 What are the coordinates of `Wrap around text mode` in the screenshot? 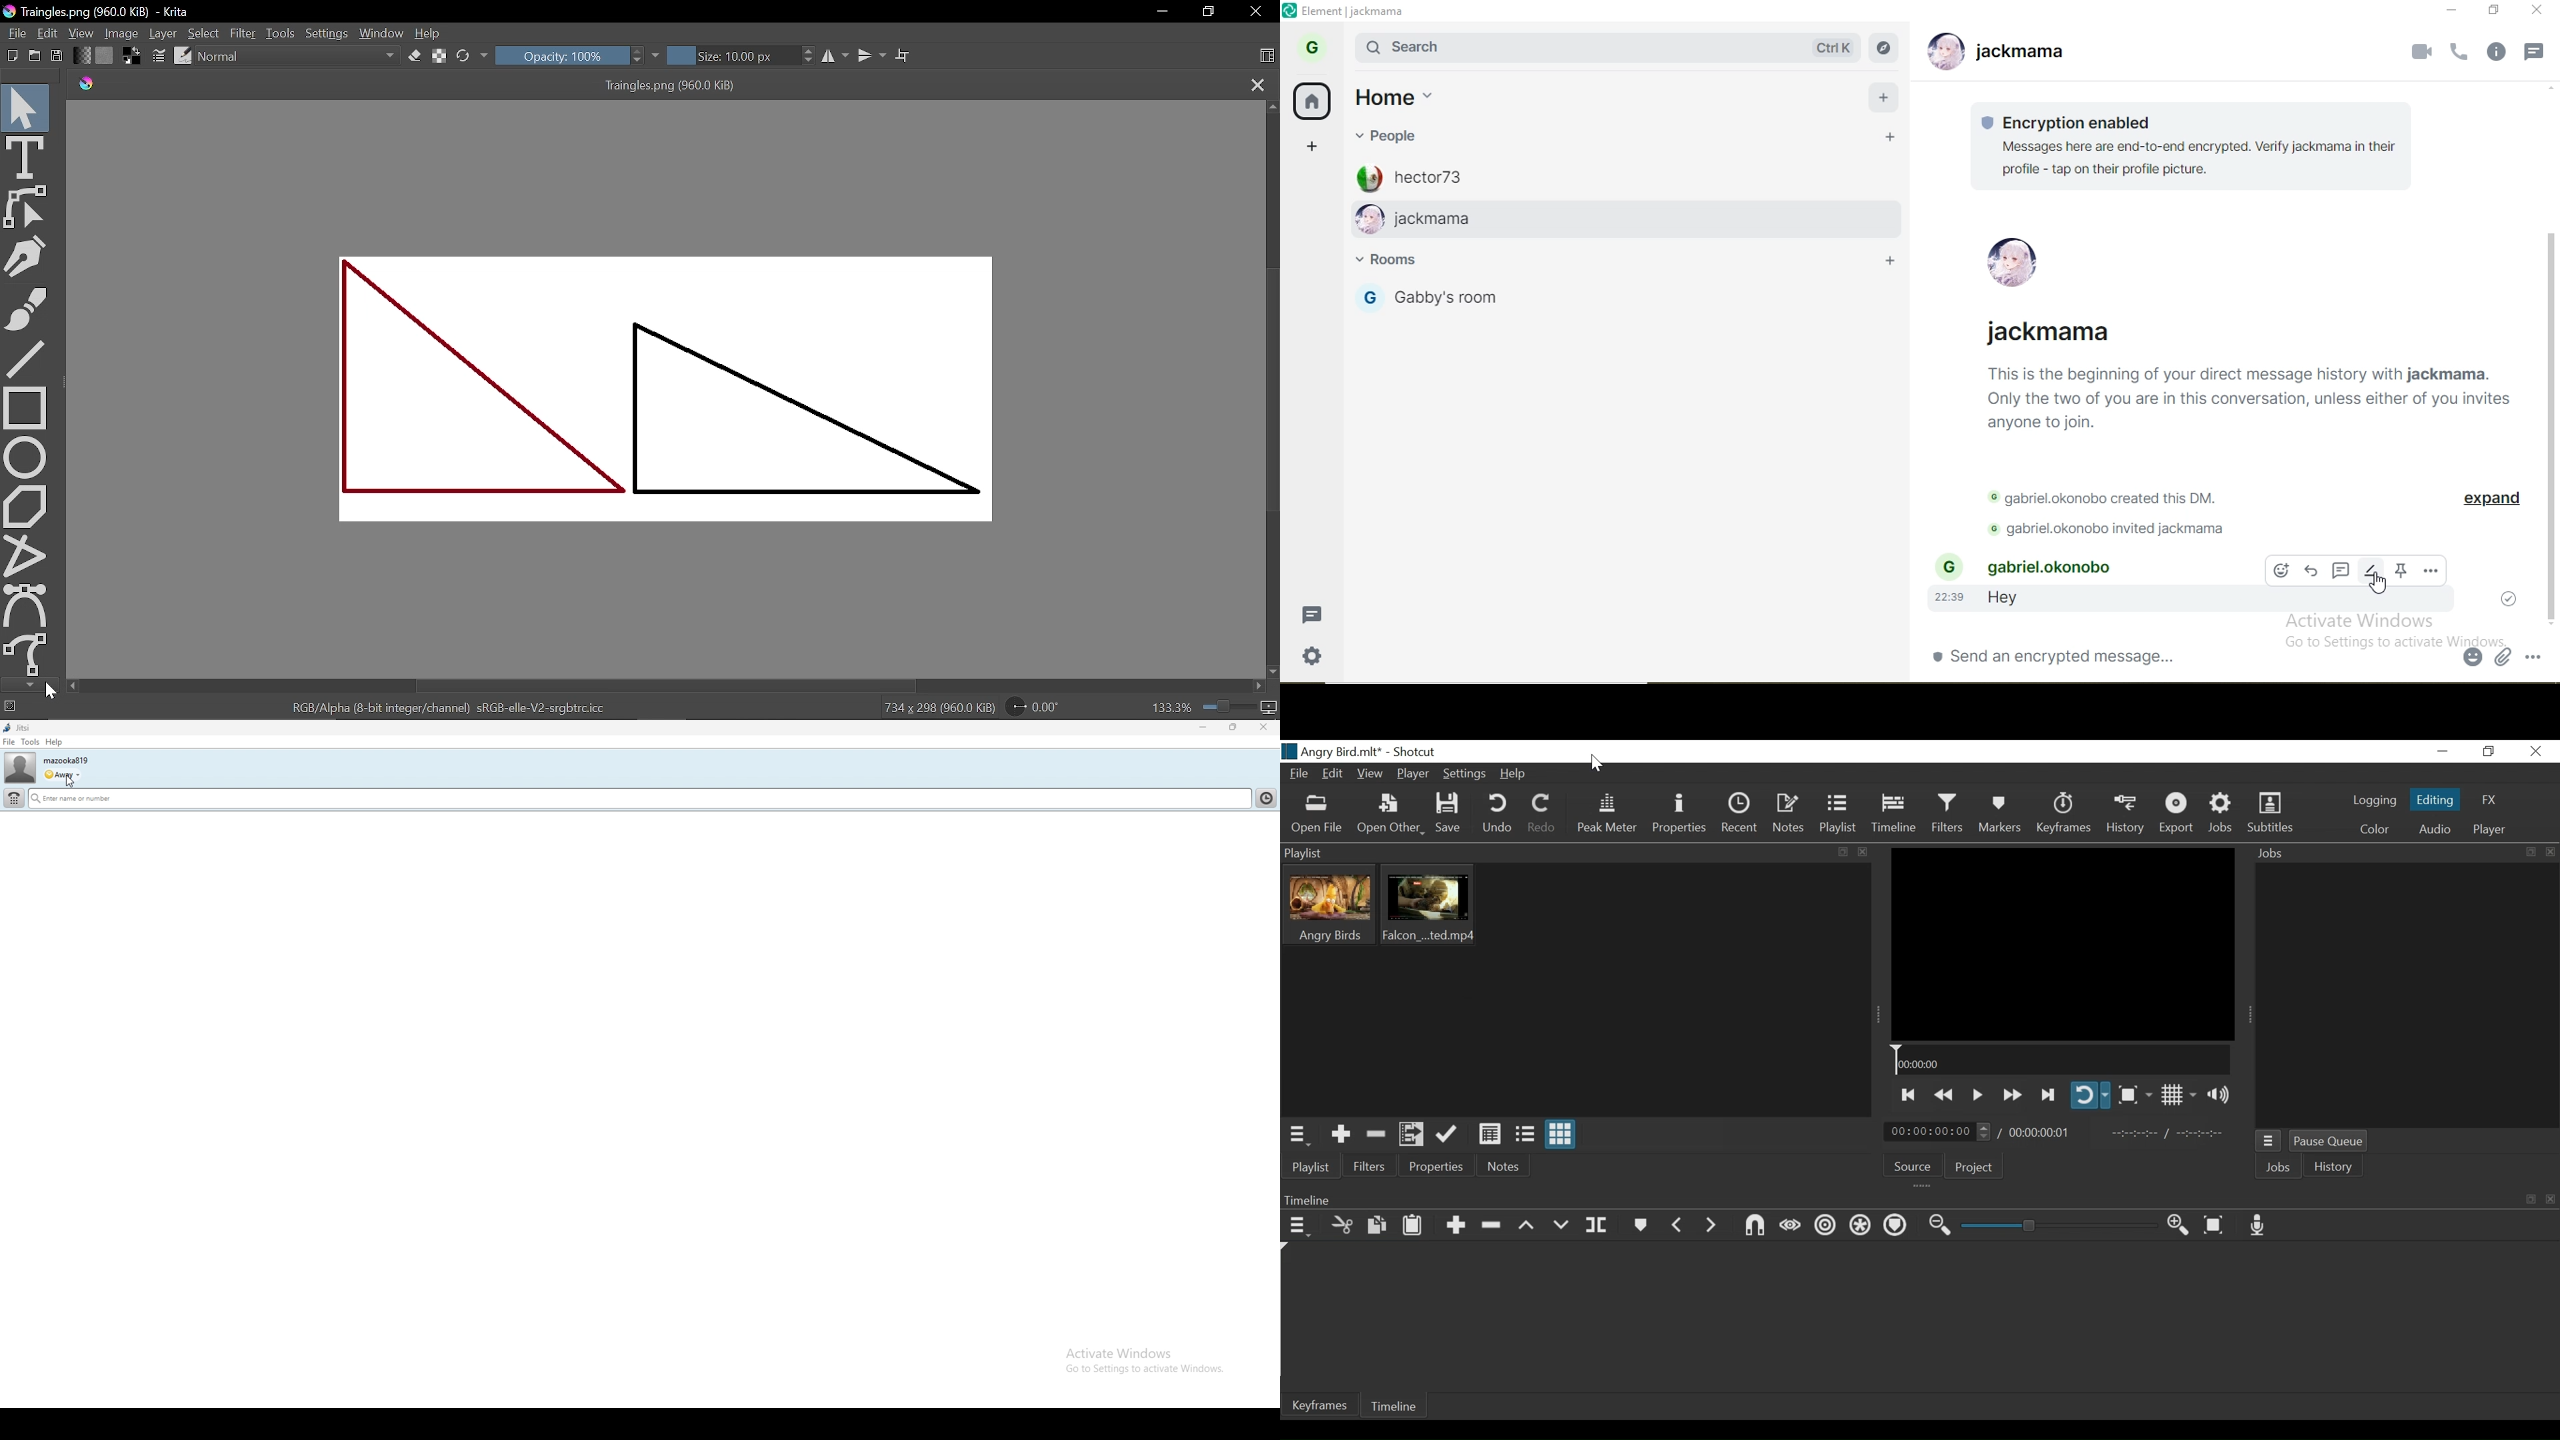 It's located at (905, 57).